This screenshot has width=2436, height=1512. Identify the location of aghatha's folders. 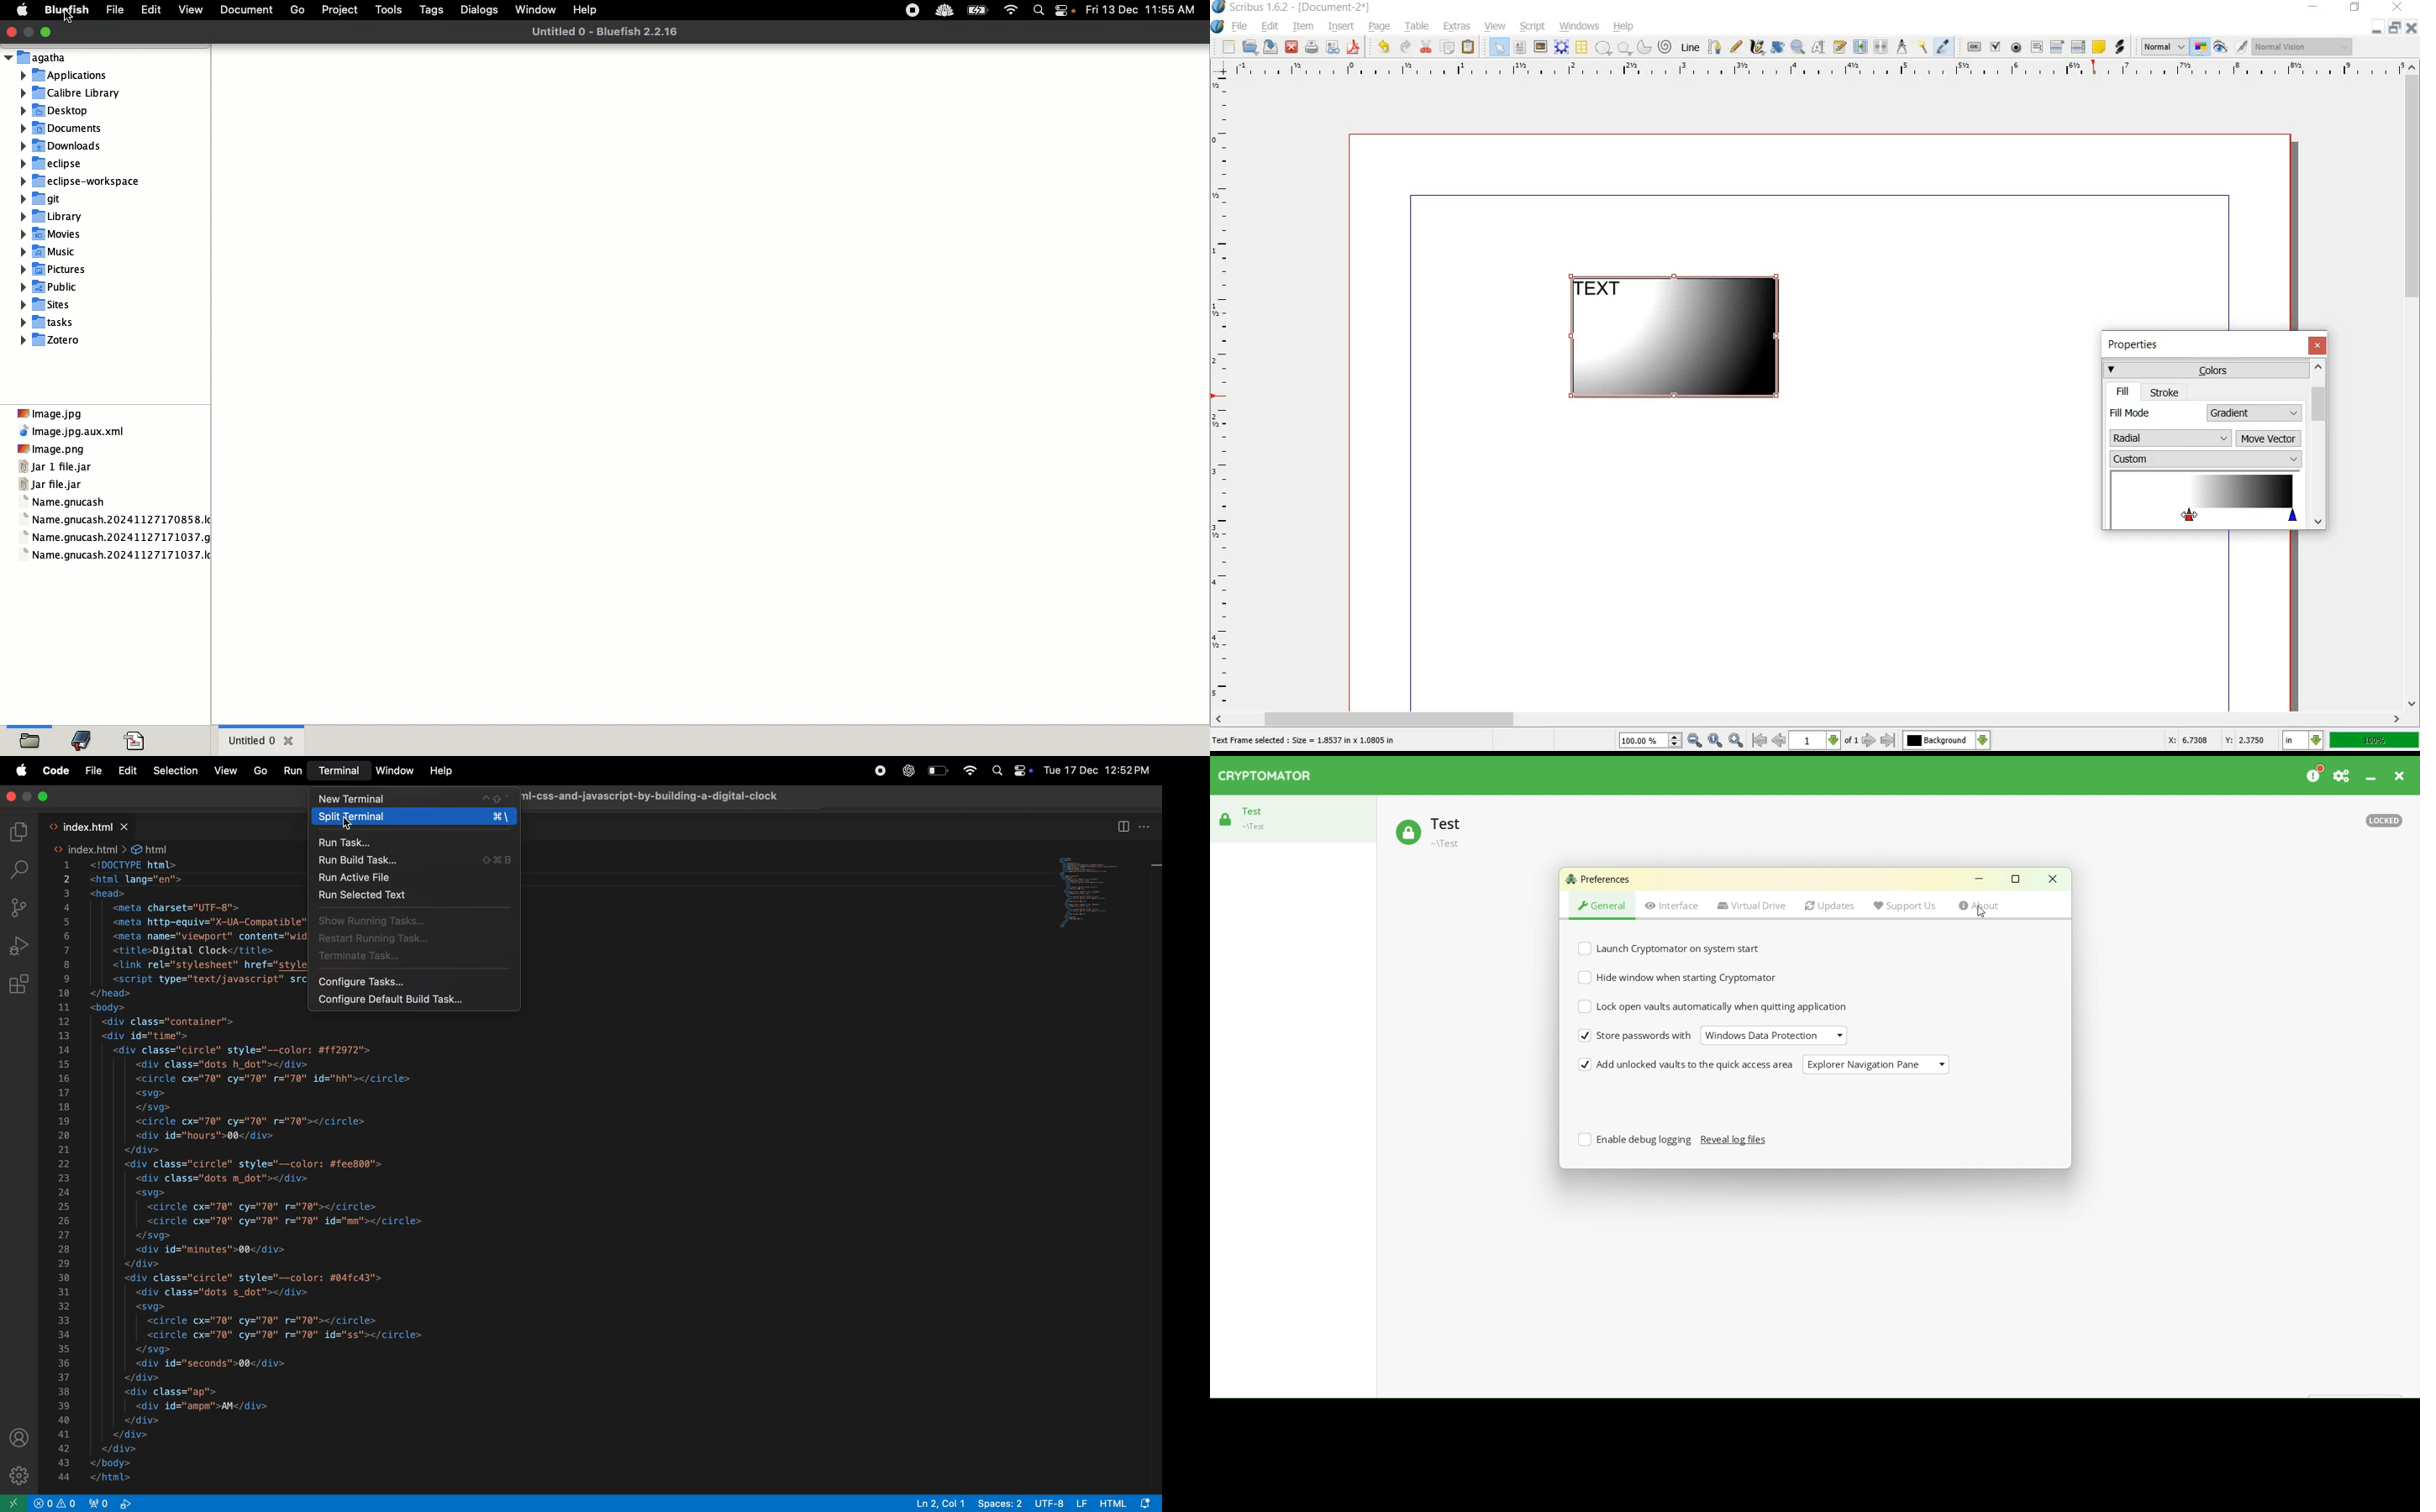
(39, 56).